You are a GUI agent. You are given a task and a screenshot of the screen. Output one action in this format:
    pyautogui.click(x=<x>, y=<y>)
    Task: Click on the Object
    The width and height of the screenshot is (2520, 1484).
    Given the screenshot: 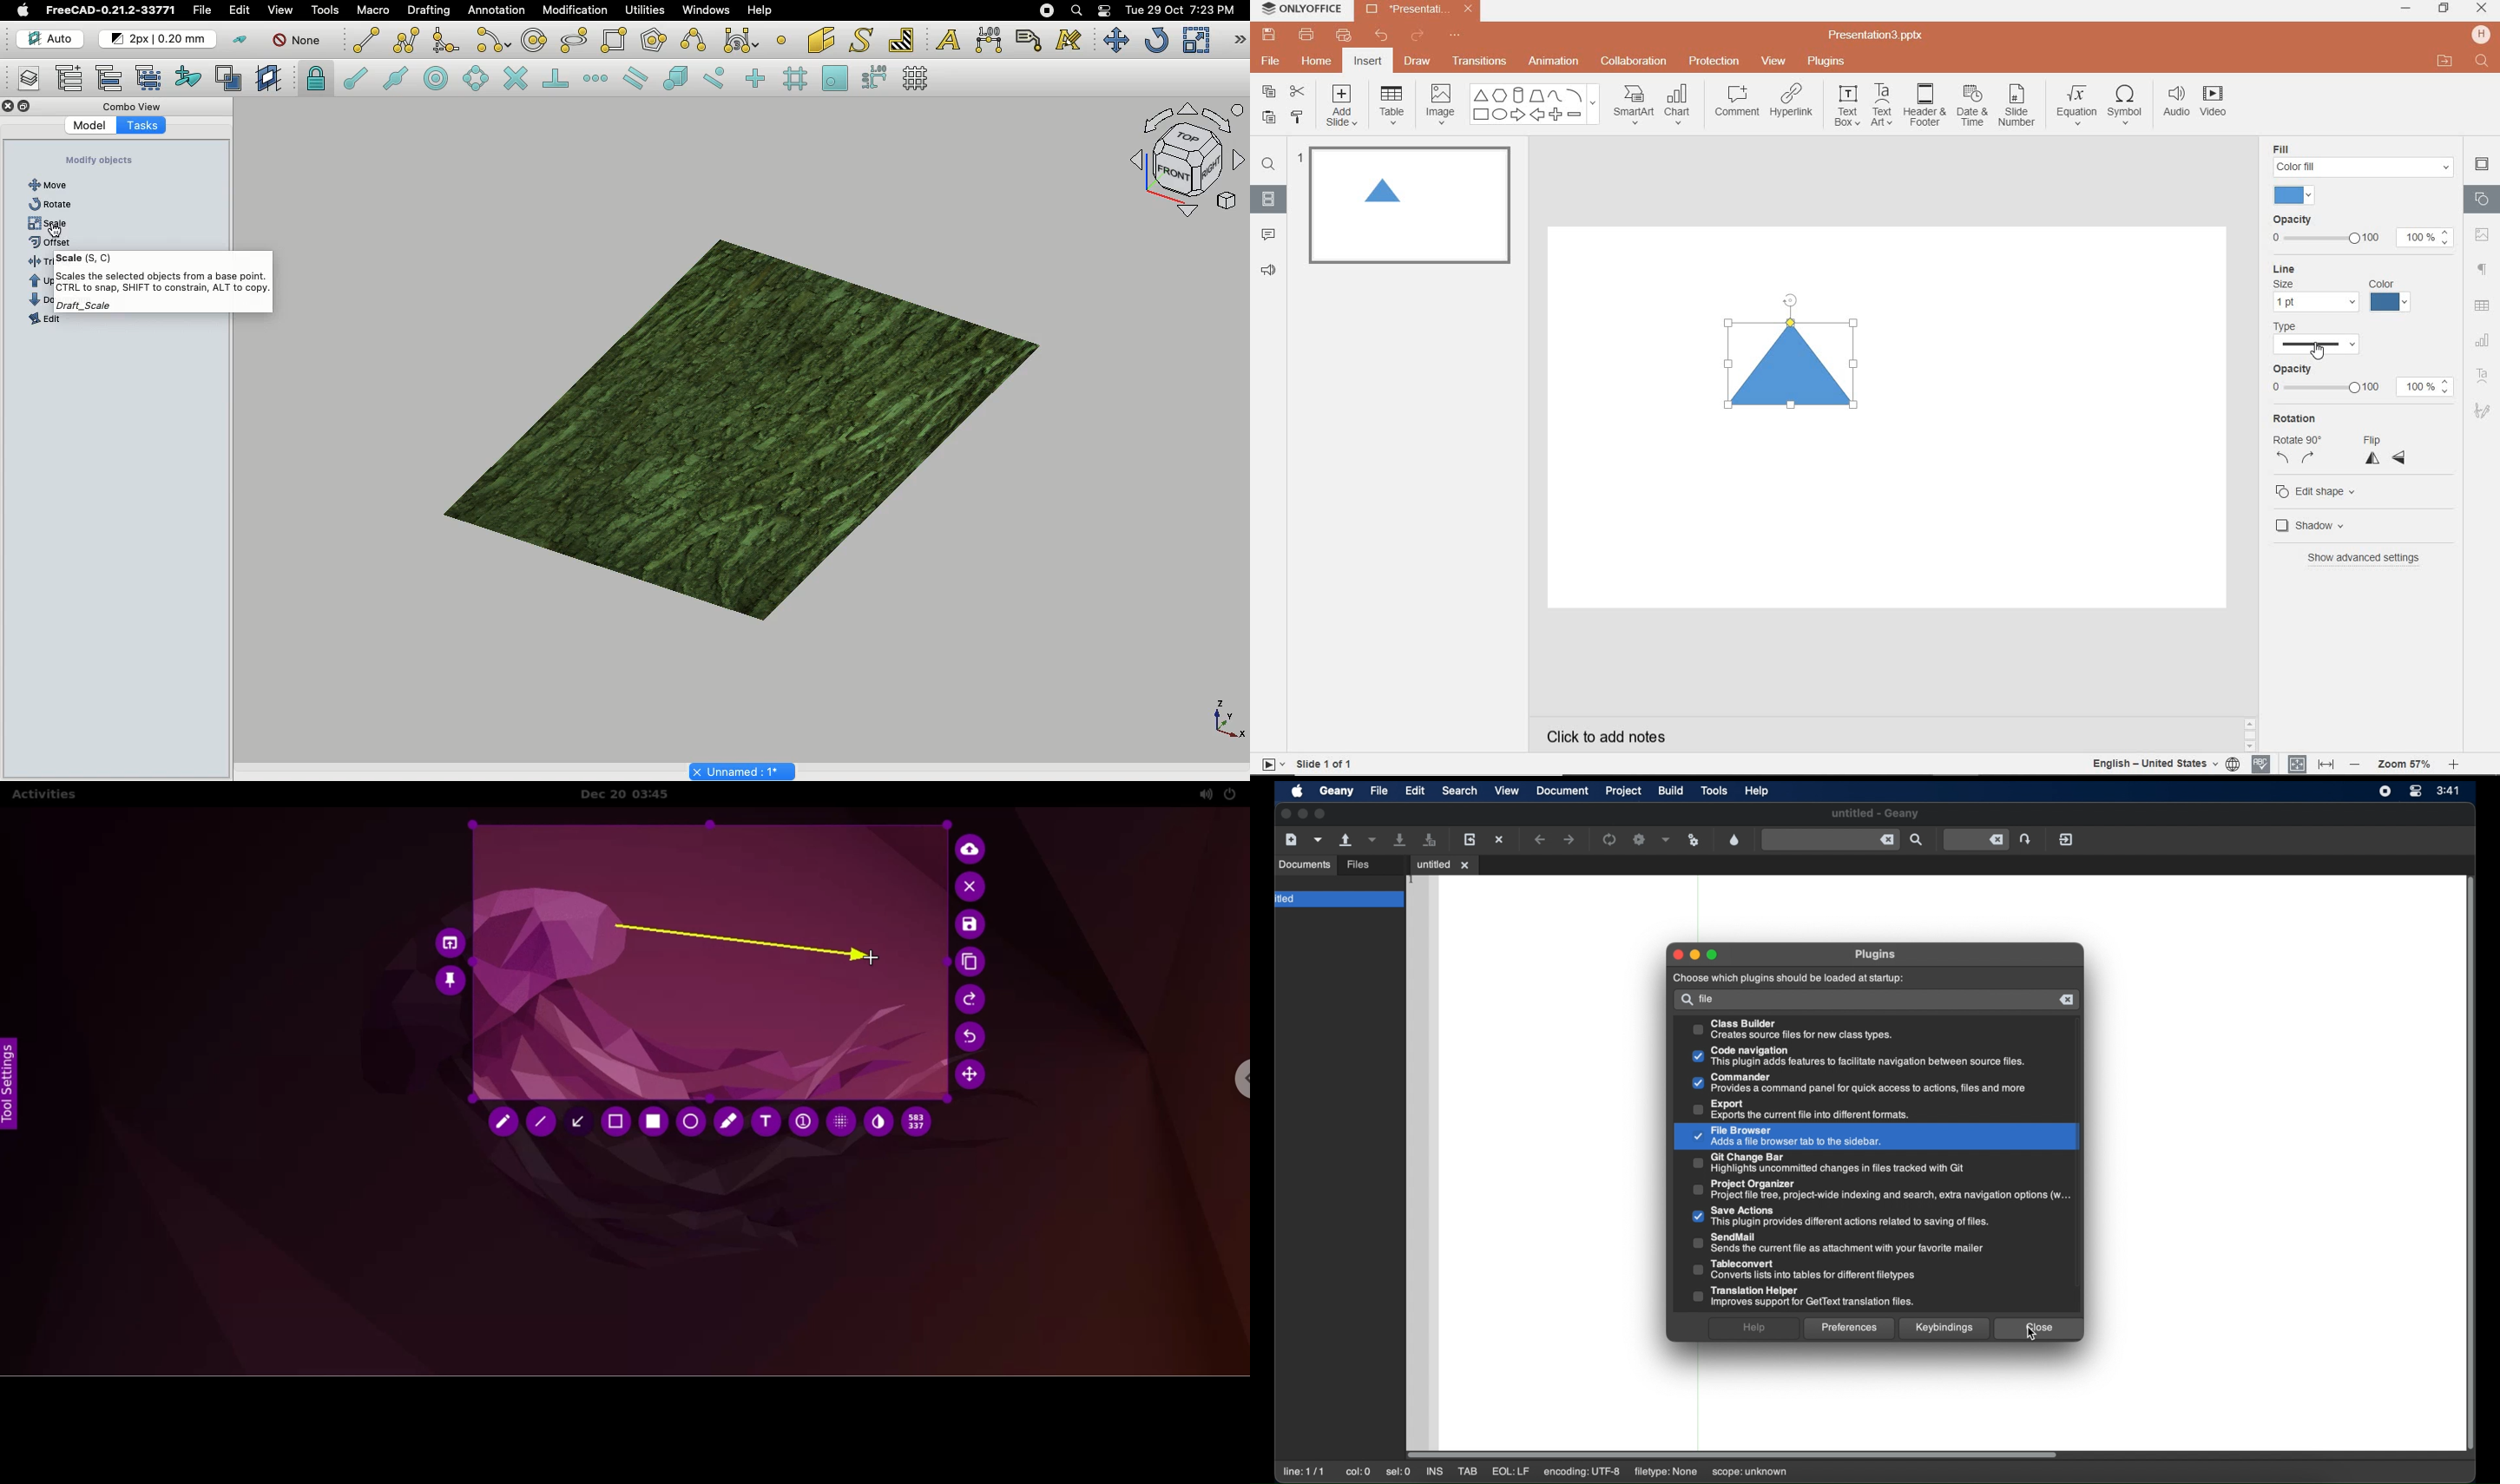 What is the action you would take?
    pyautogui.click(x=740, y=413)
    